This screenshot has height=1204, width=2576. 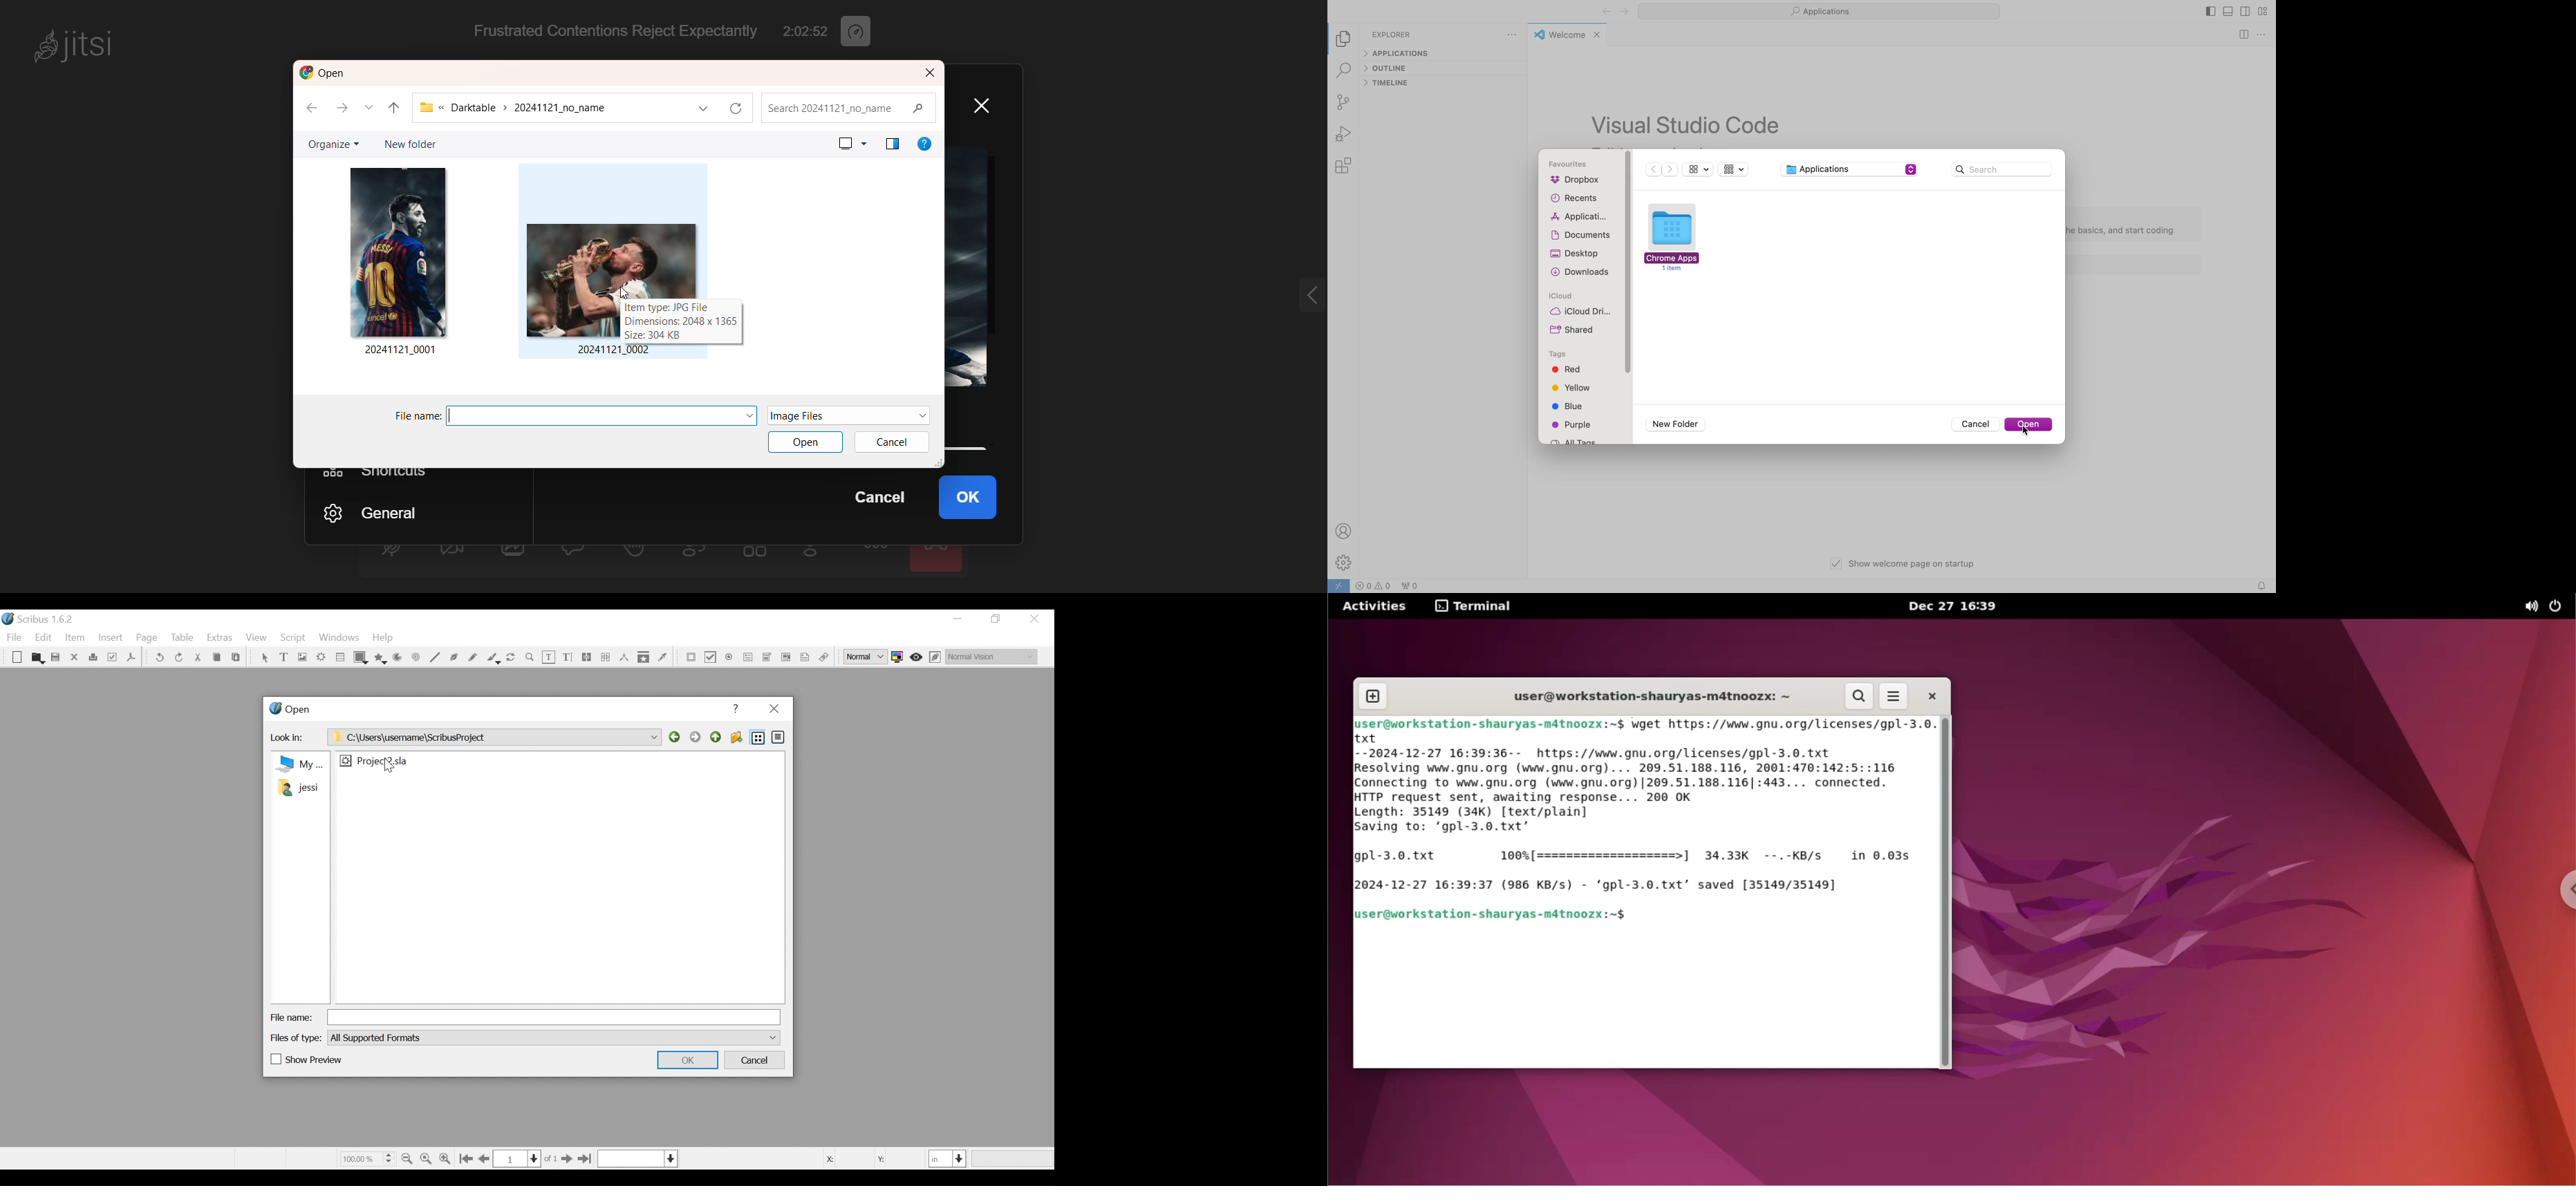 What do you see at coordinates (692, 658) in the screenshot?
I see `PDF Push Button` at bounding box center [692, 658].